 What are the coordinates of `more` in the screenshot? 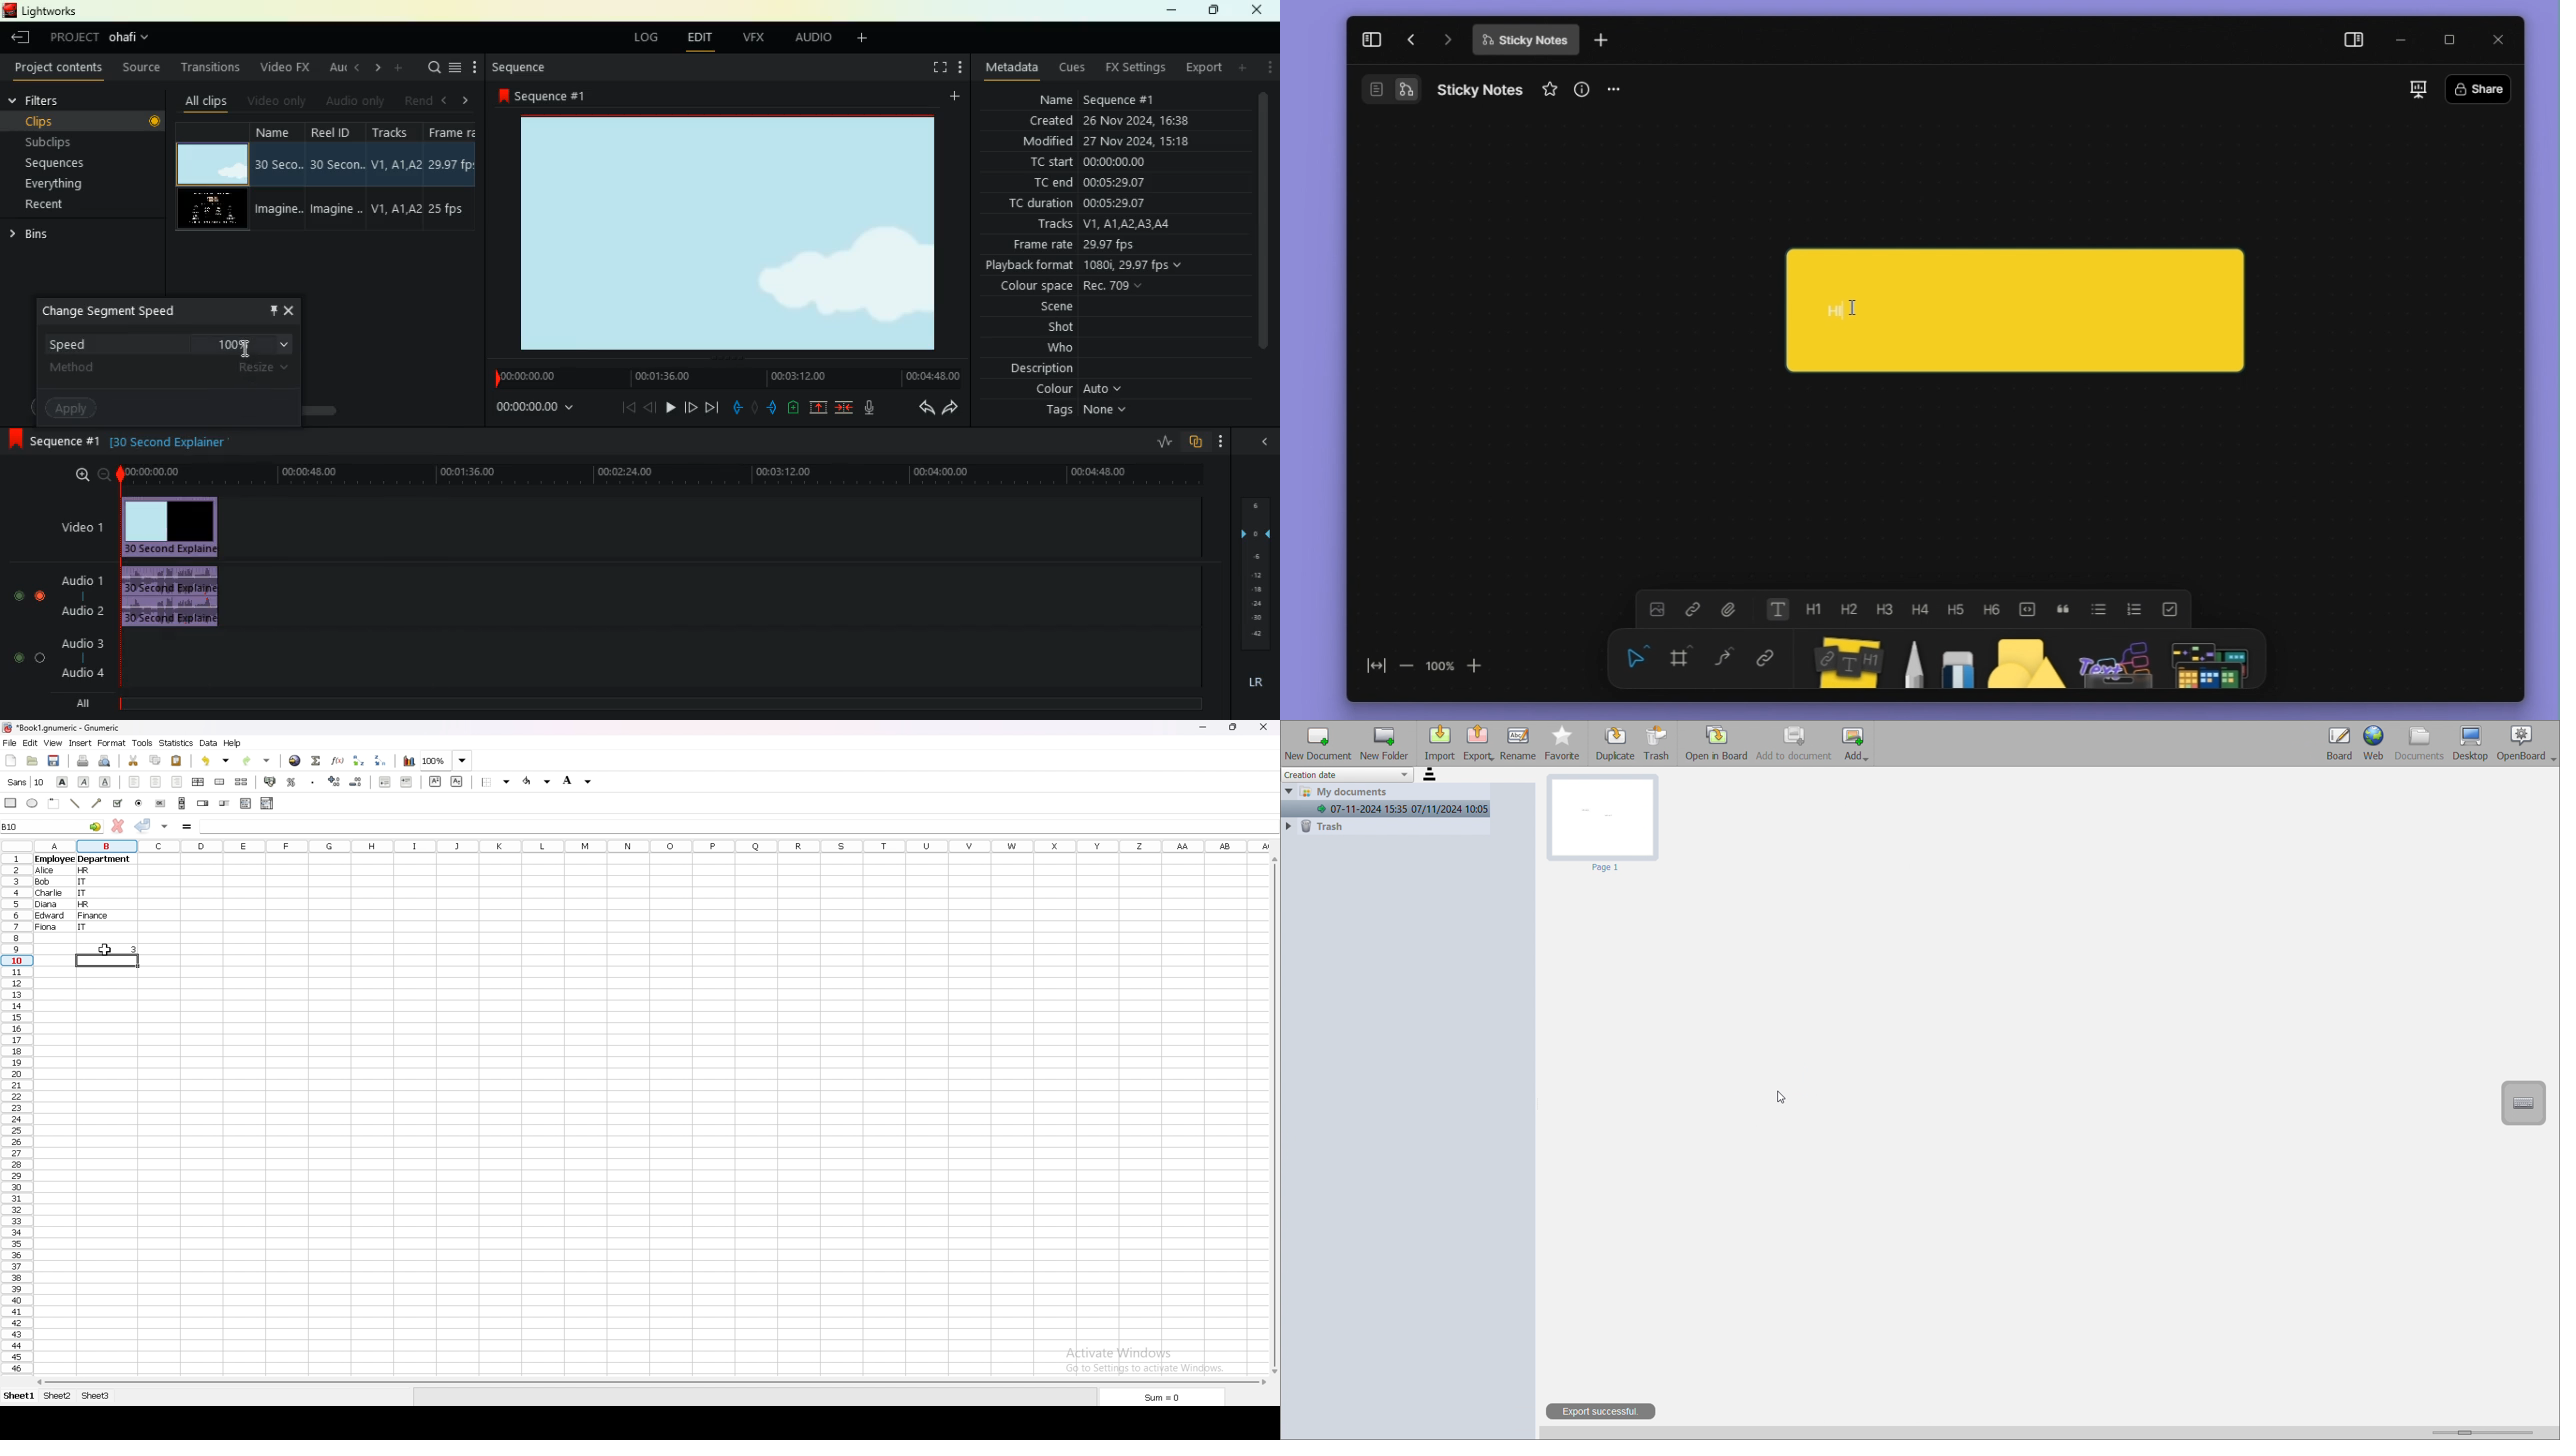 It's located at (958, 69).